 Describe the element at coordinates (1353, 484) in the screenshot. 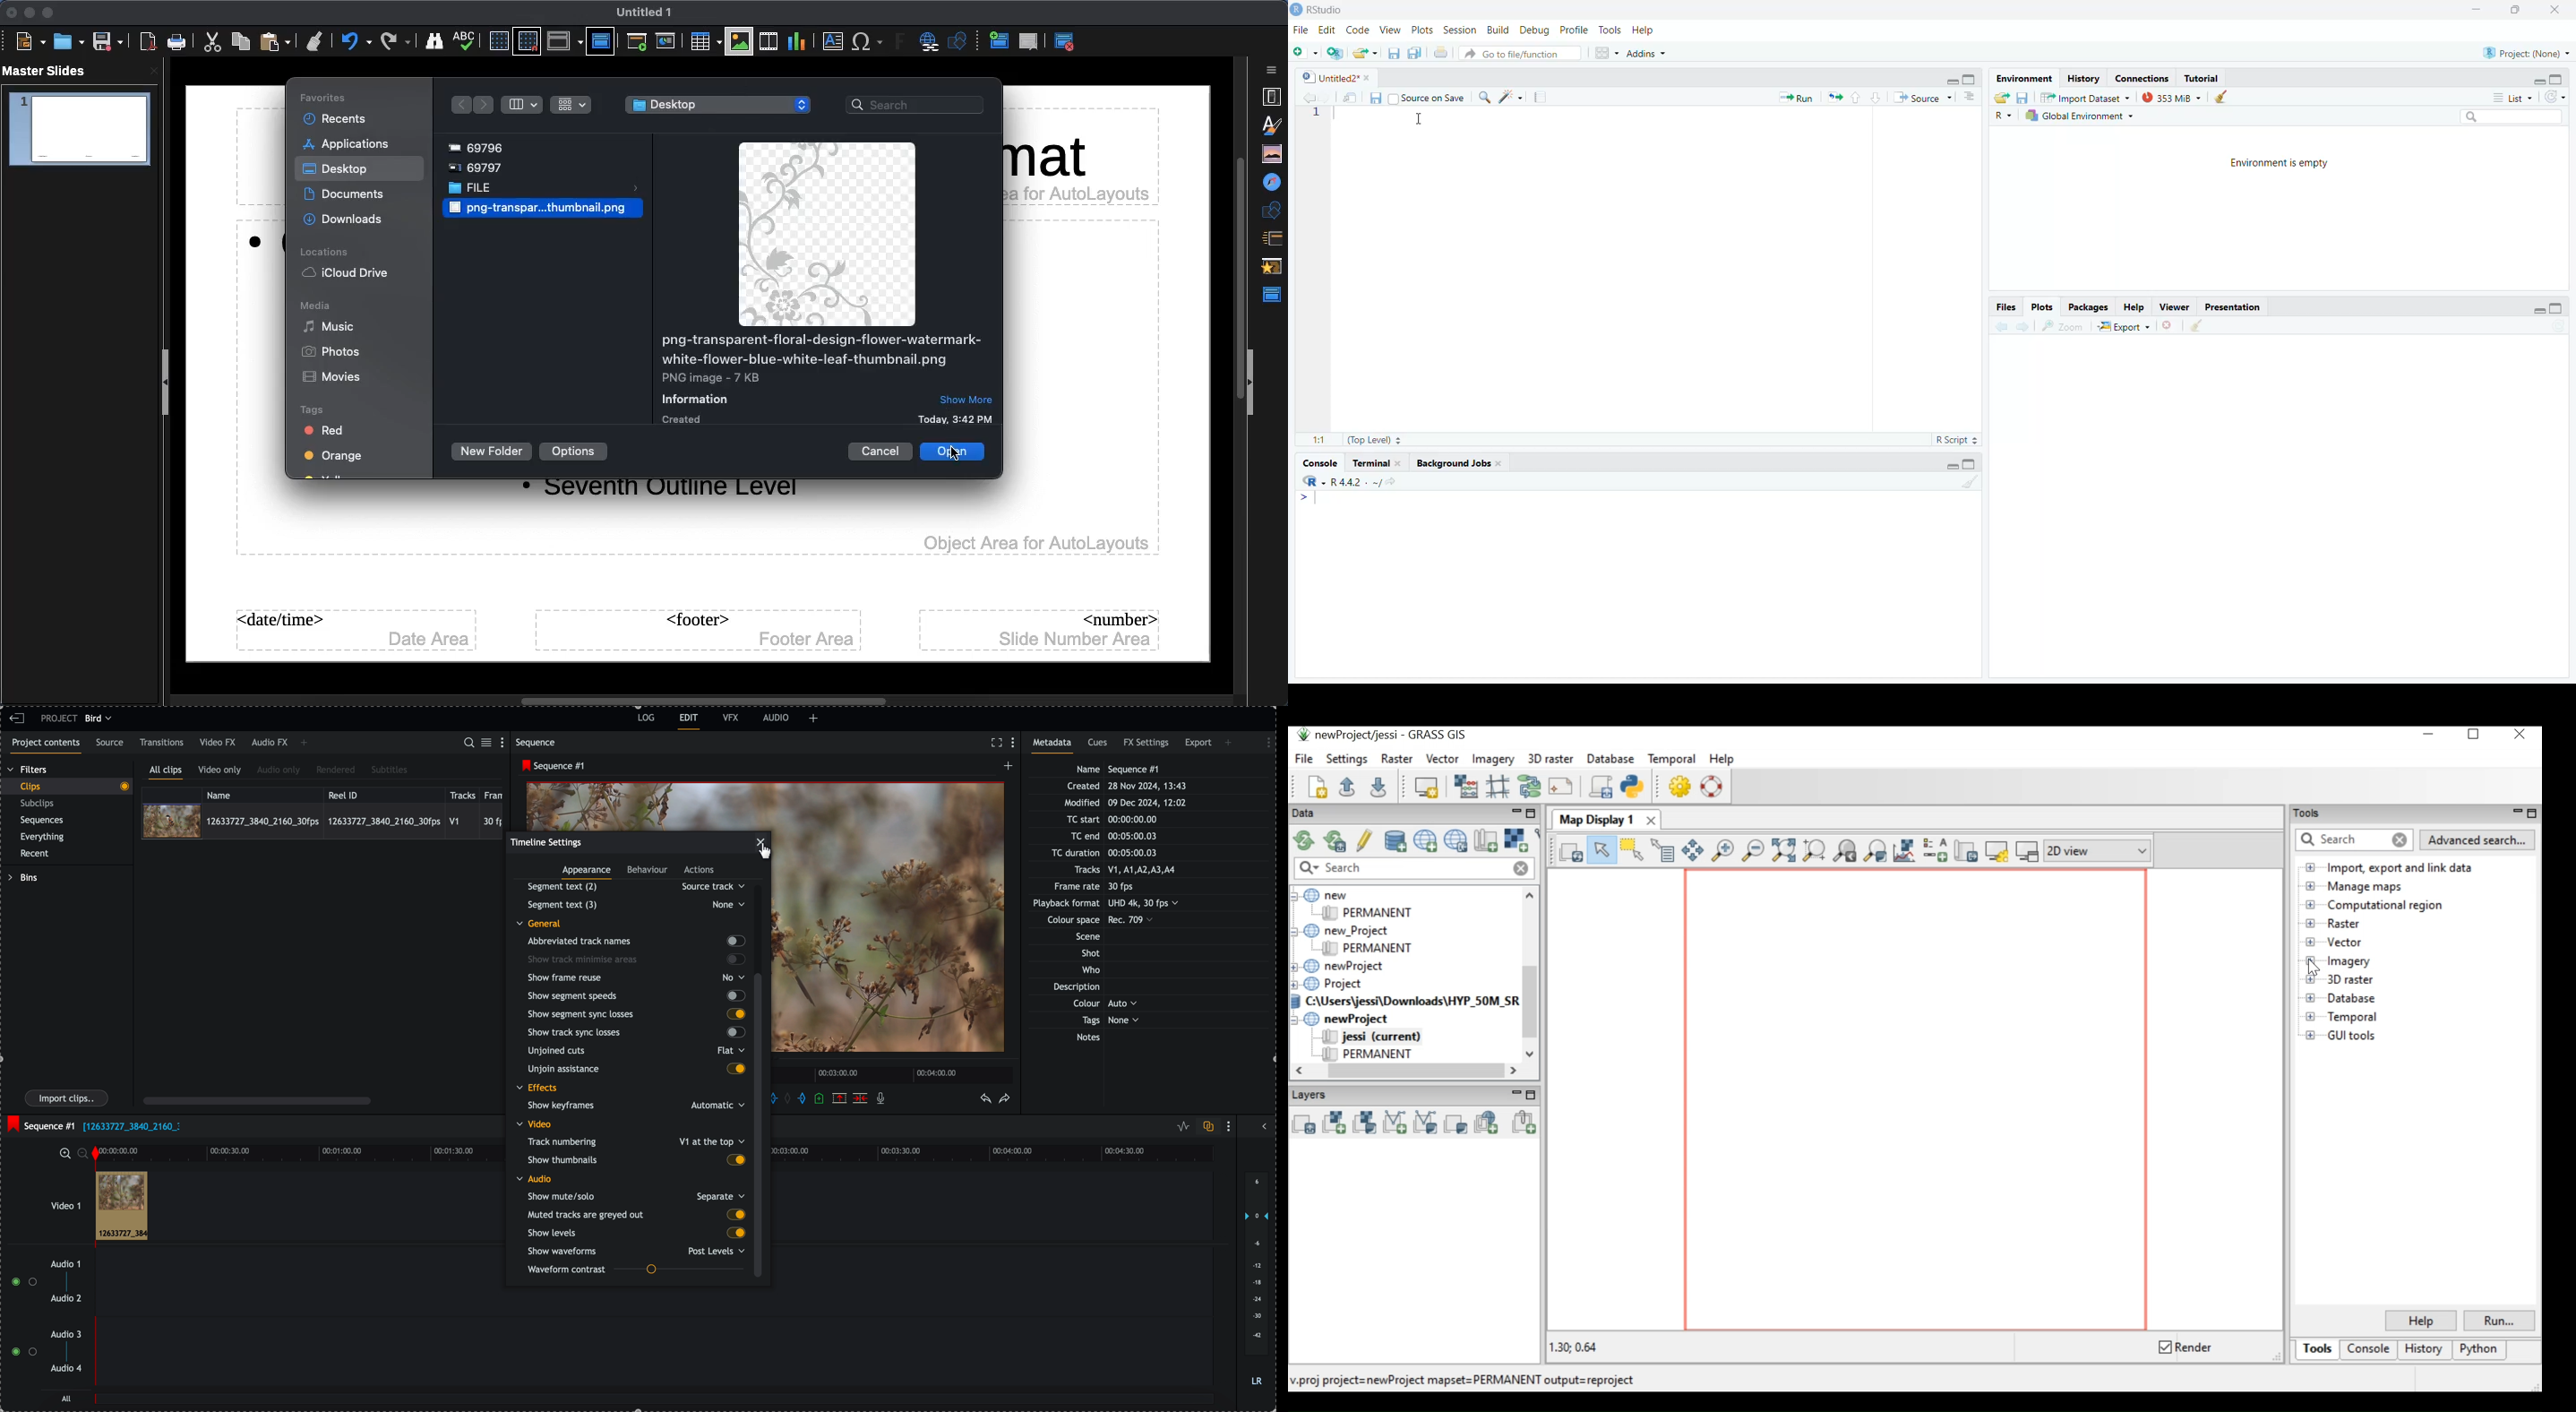

I see `‘R-R442. ~/` at that location.